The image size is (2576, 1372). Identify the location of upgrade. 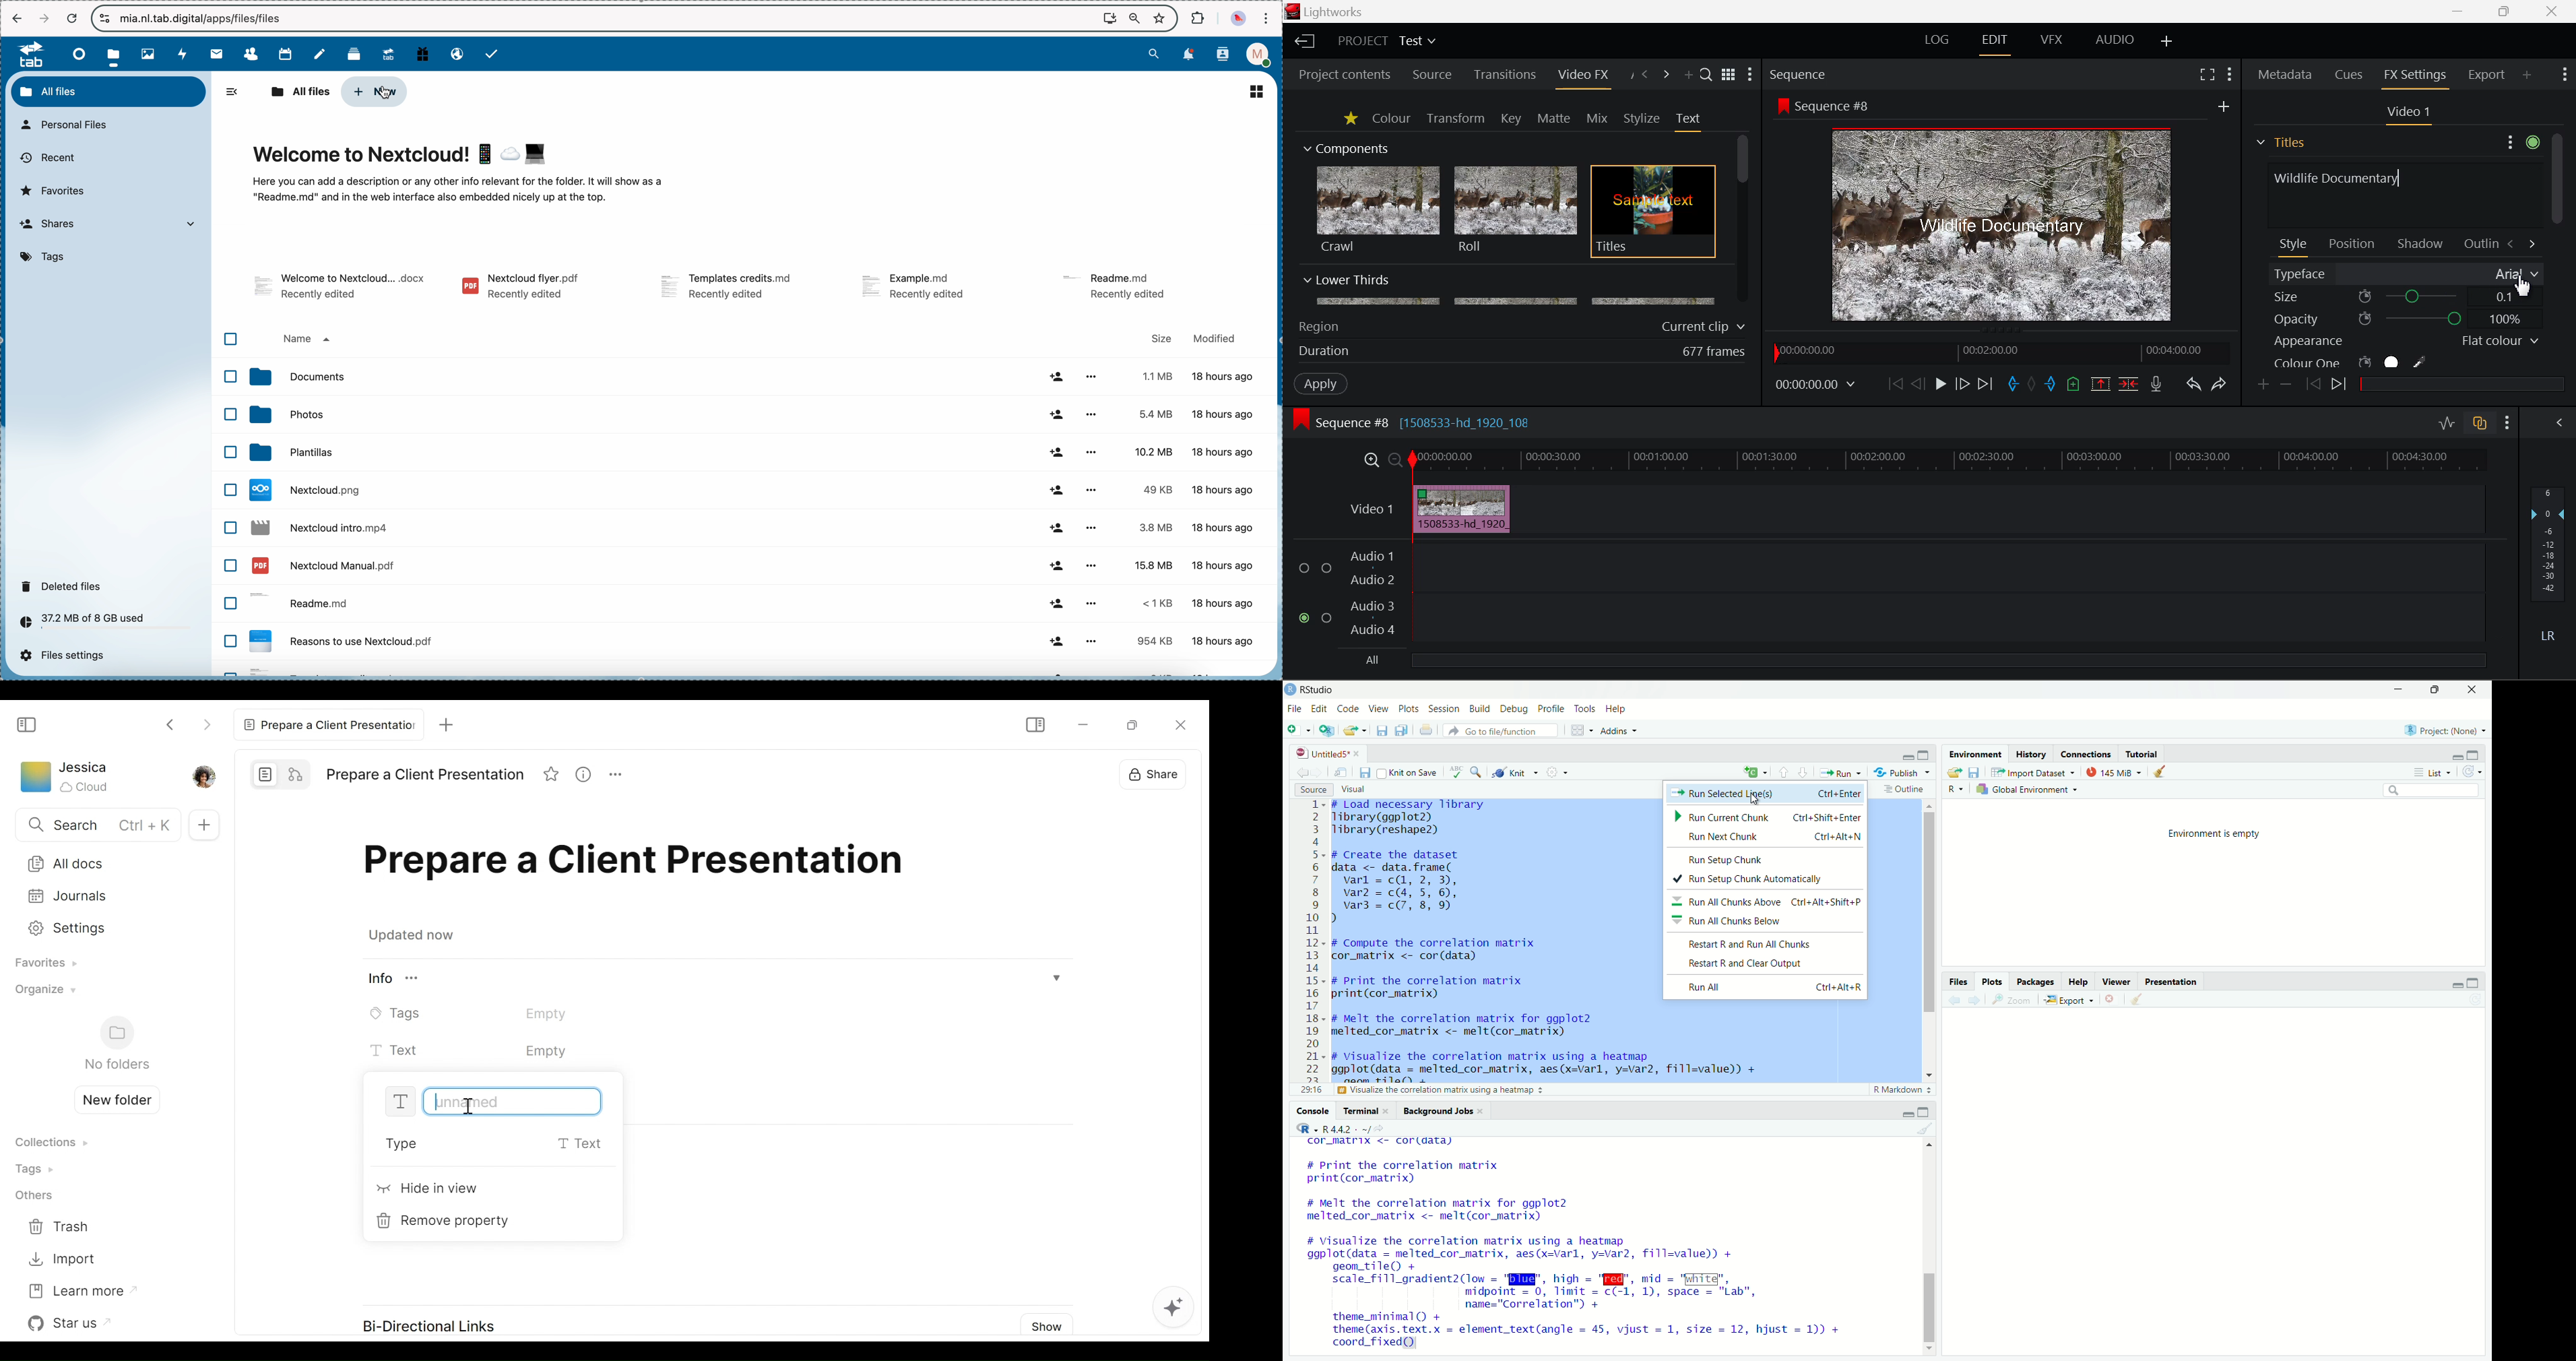
(389, 53).